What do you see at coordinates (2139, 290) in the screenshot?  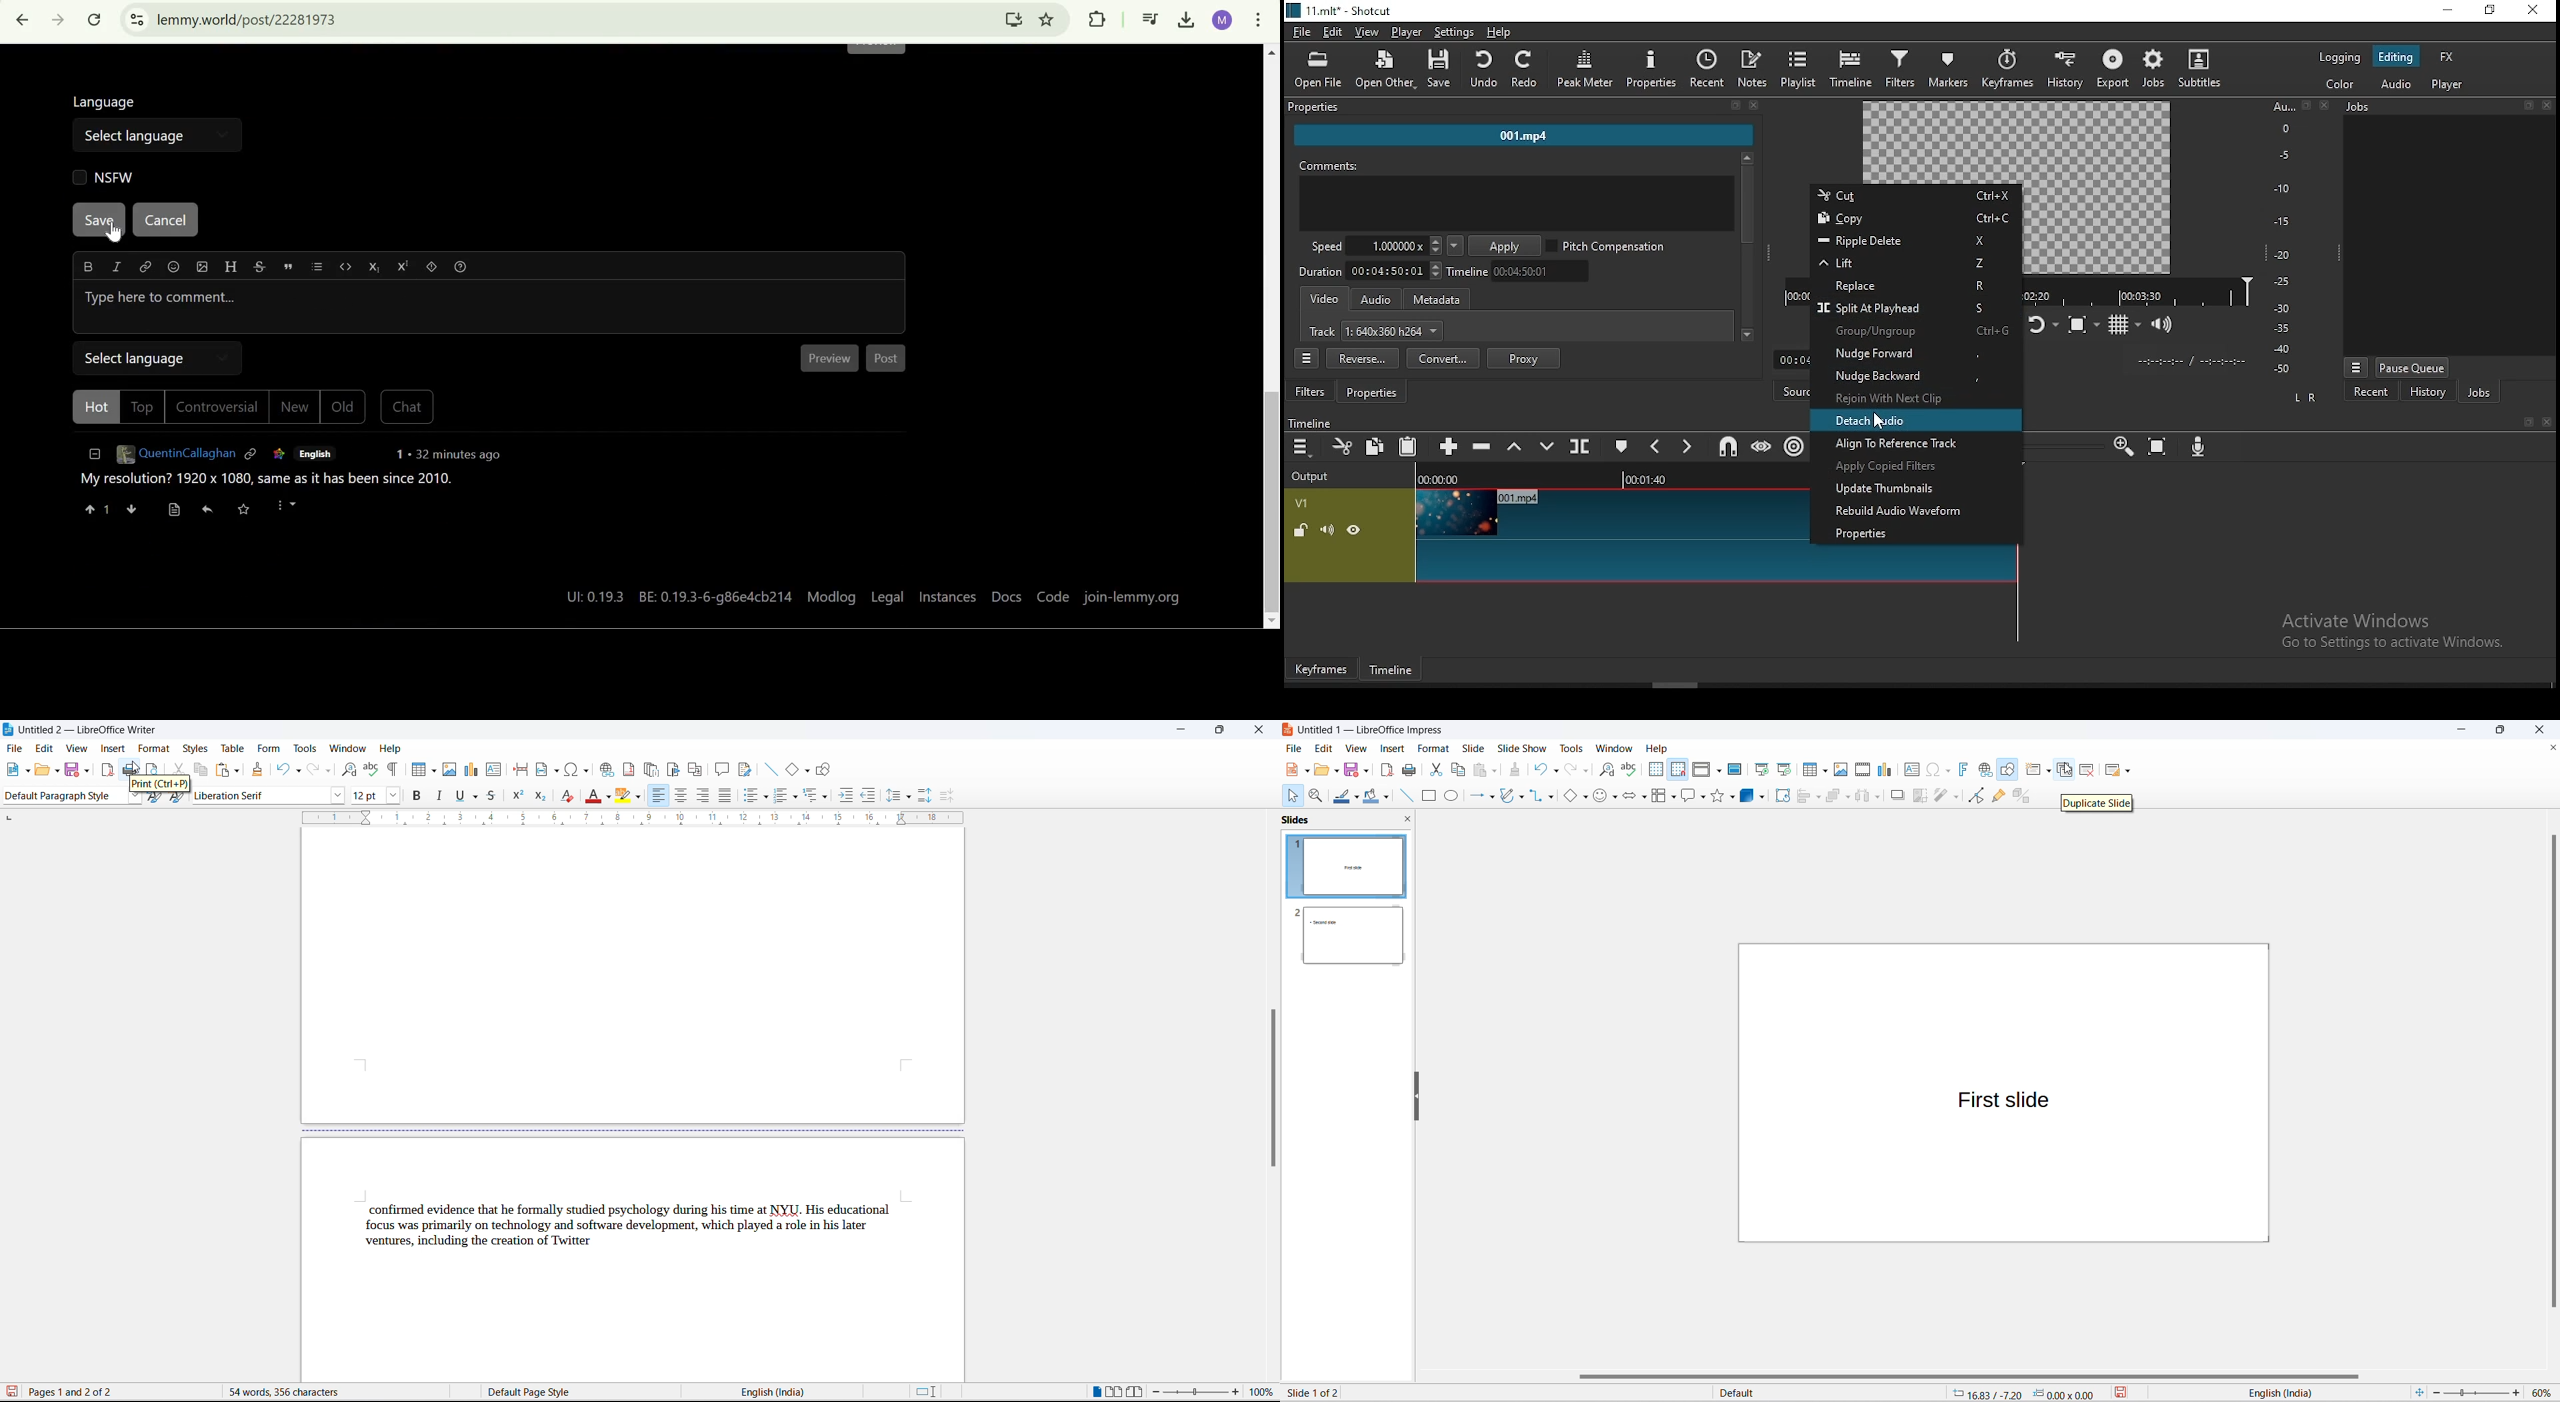 I see `timeline` at bounding box center [2139, 290].